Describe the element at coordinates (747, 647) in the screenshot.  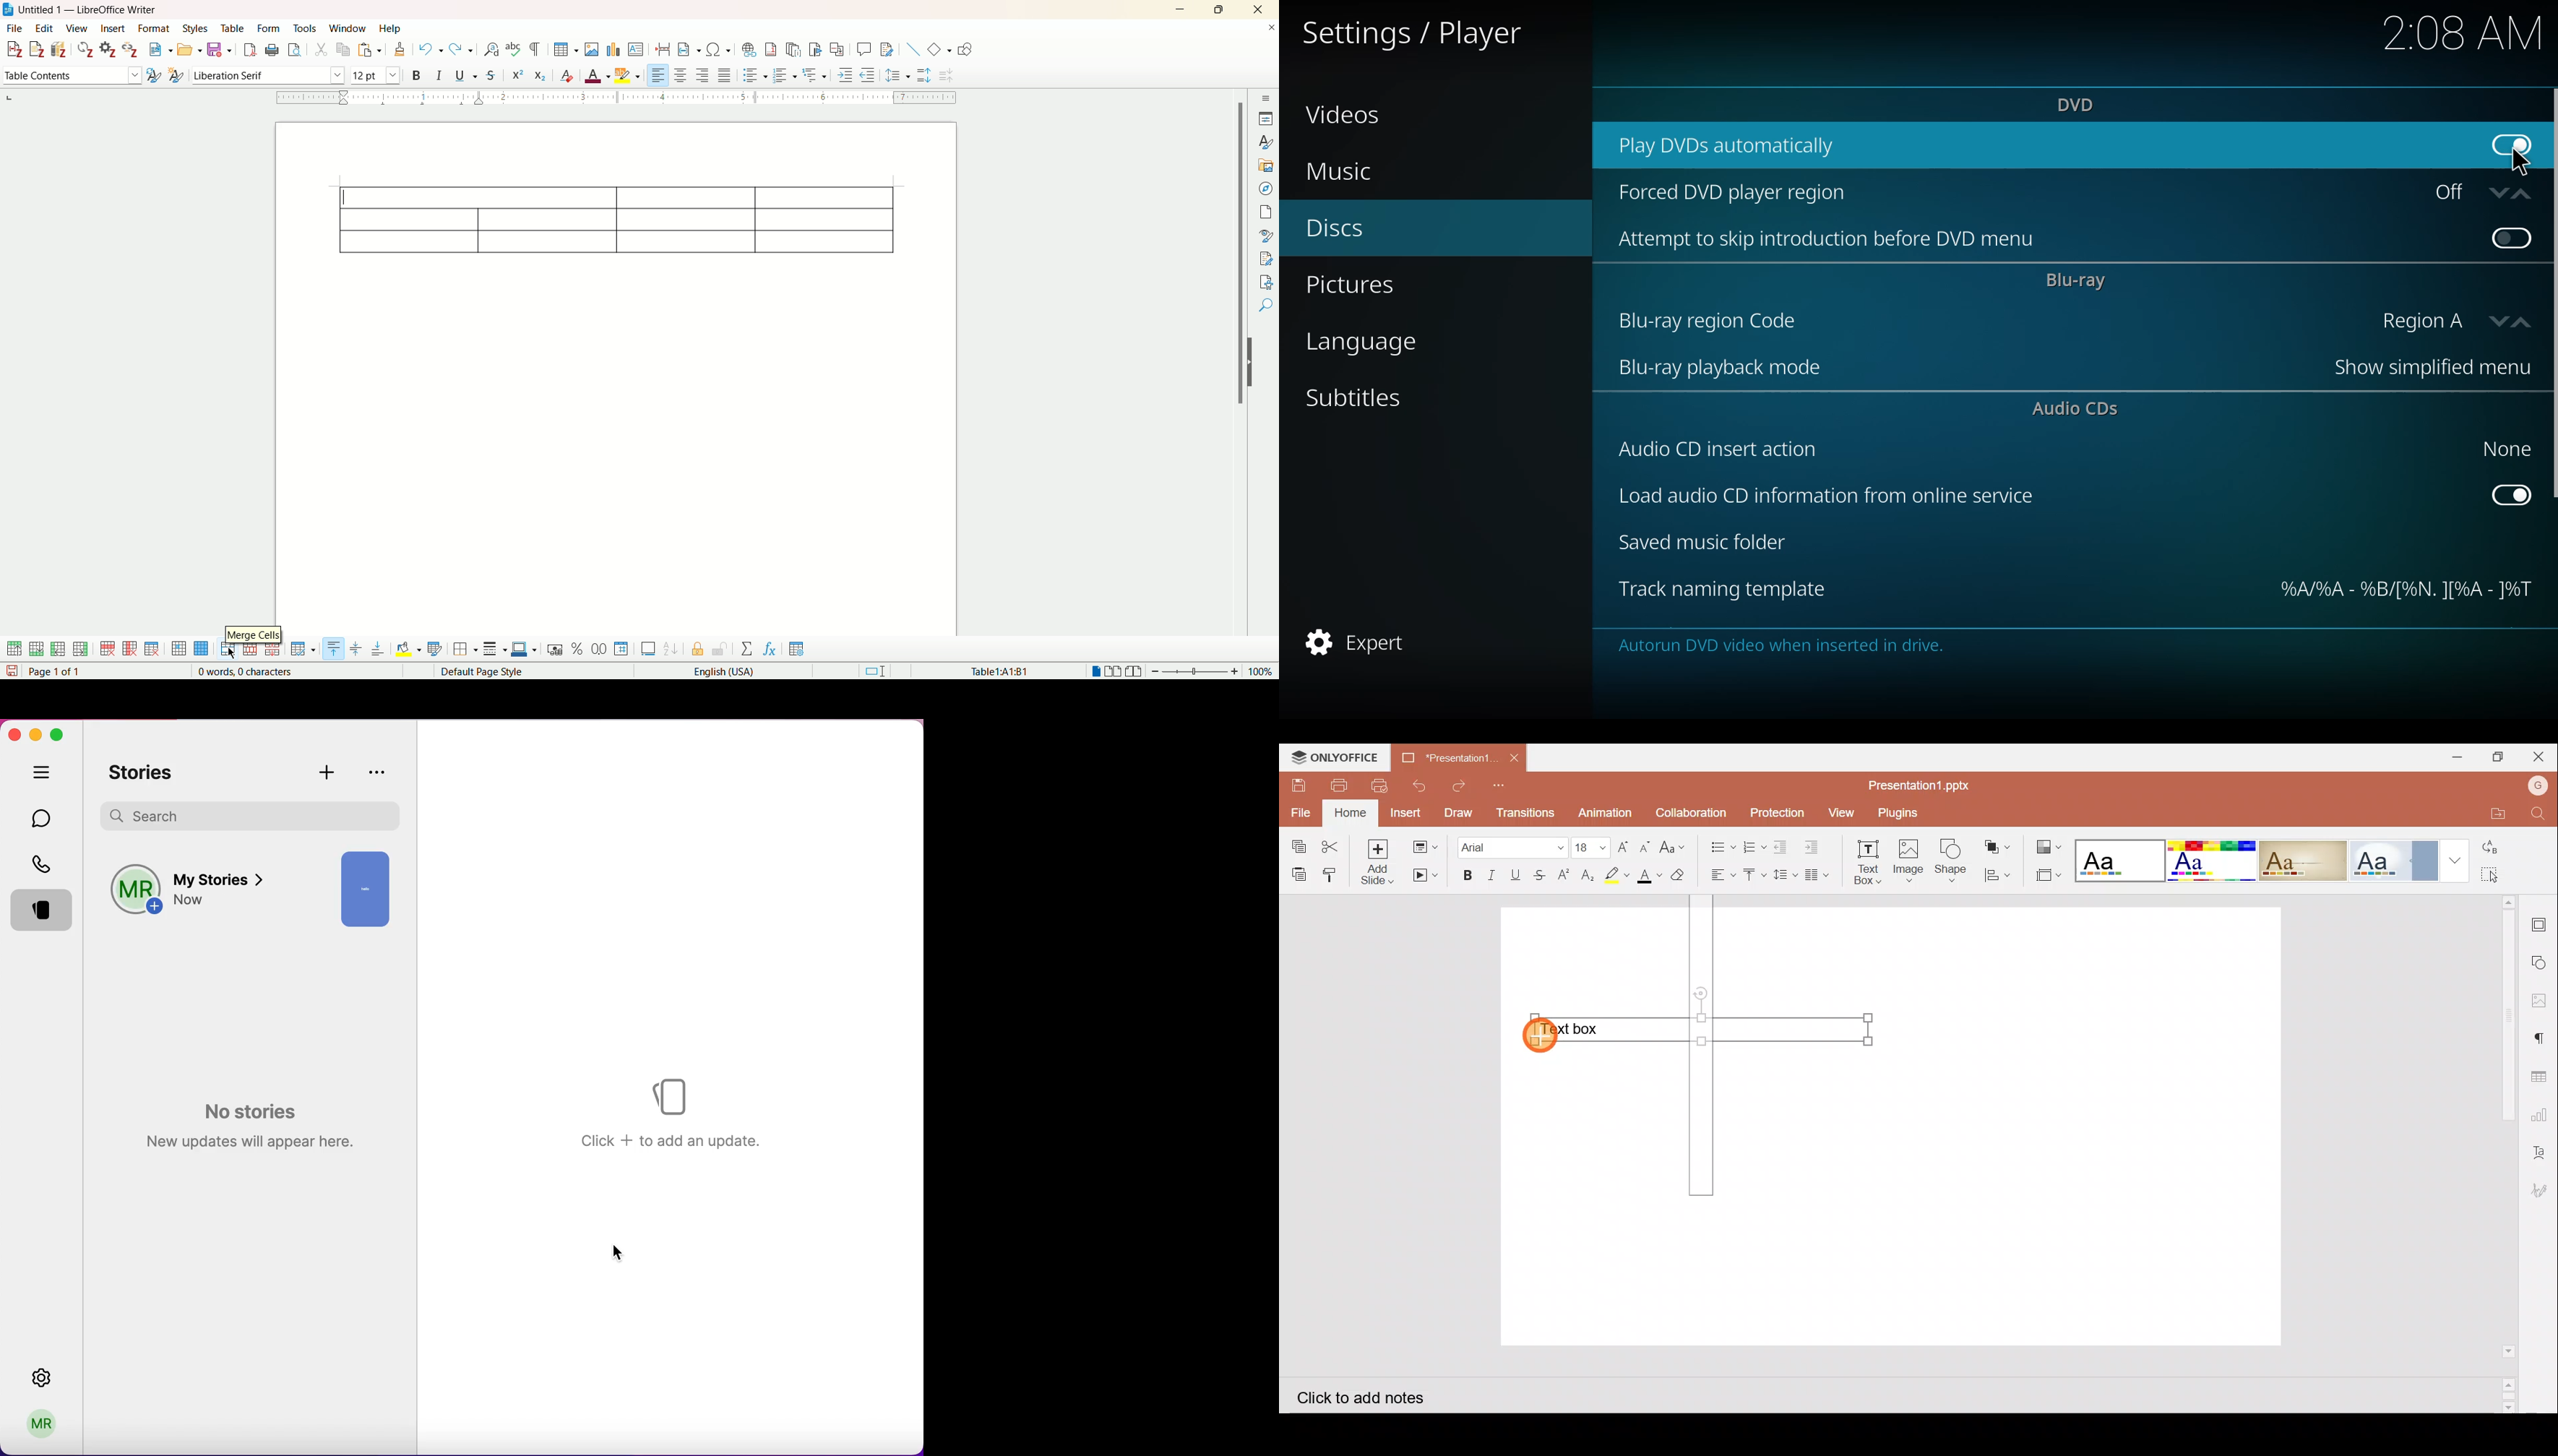
I see `sum` at that location.